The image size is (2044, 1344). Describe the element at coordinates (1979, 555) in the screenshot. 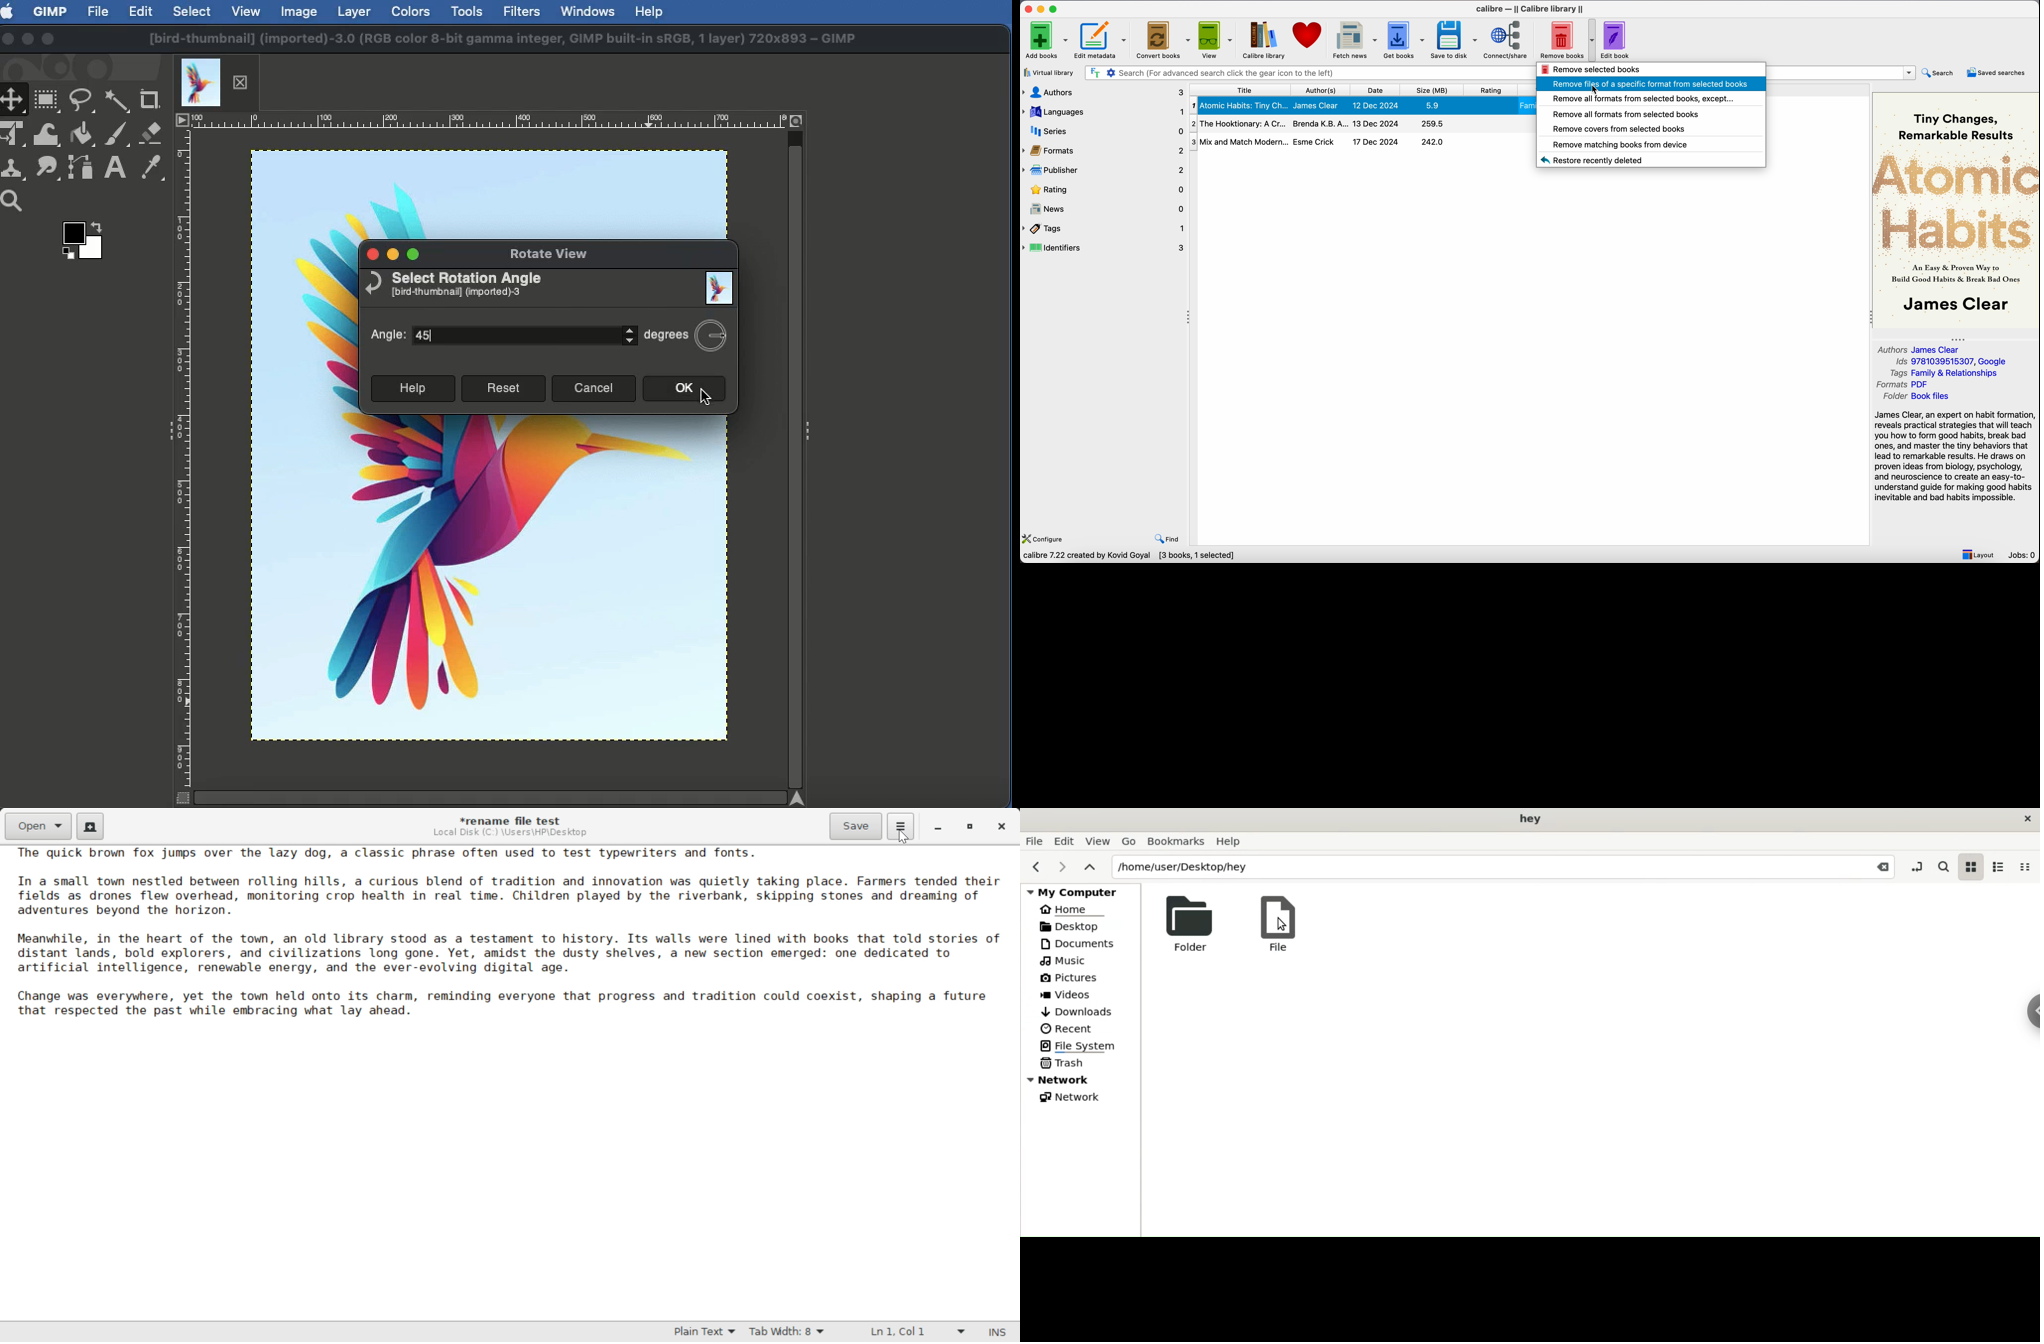

I see `layout` at that location.